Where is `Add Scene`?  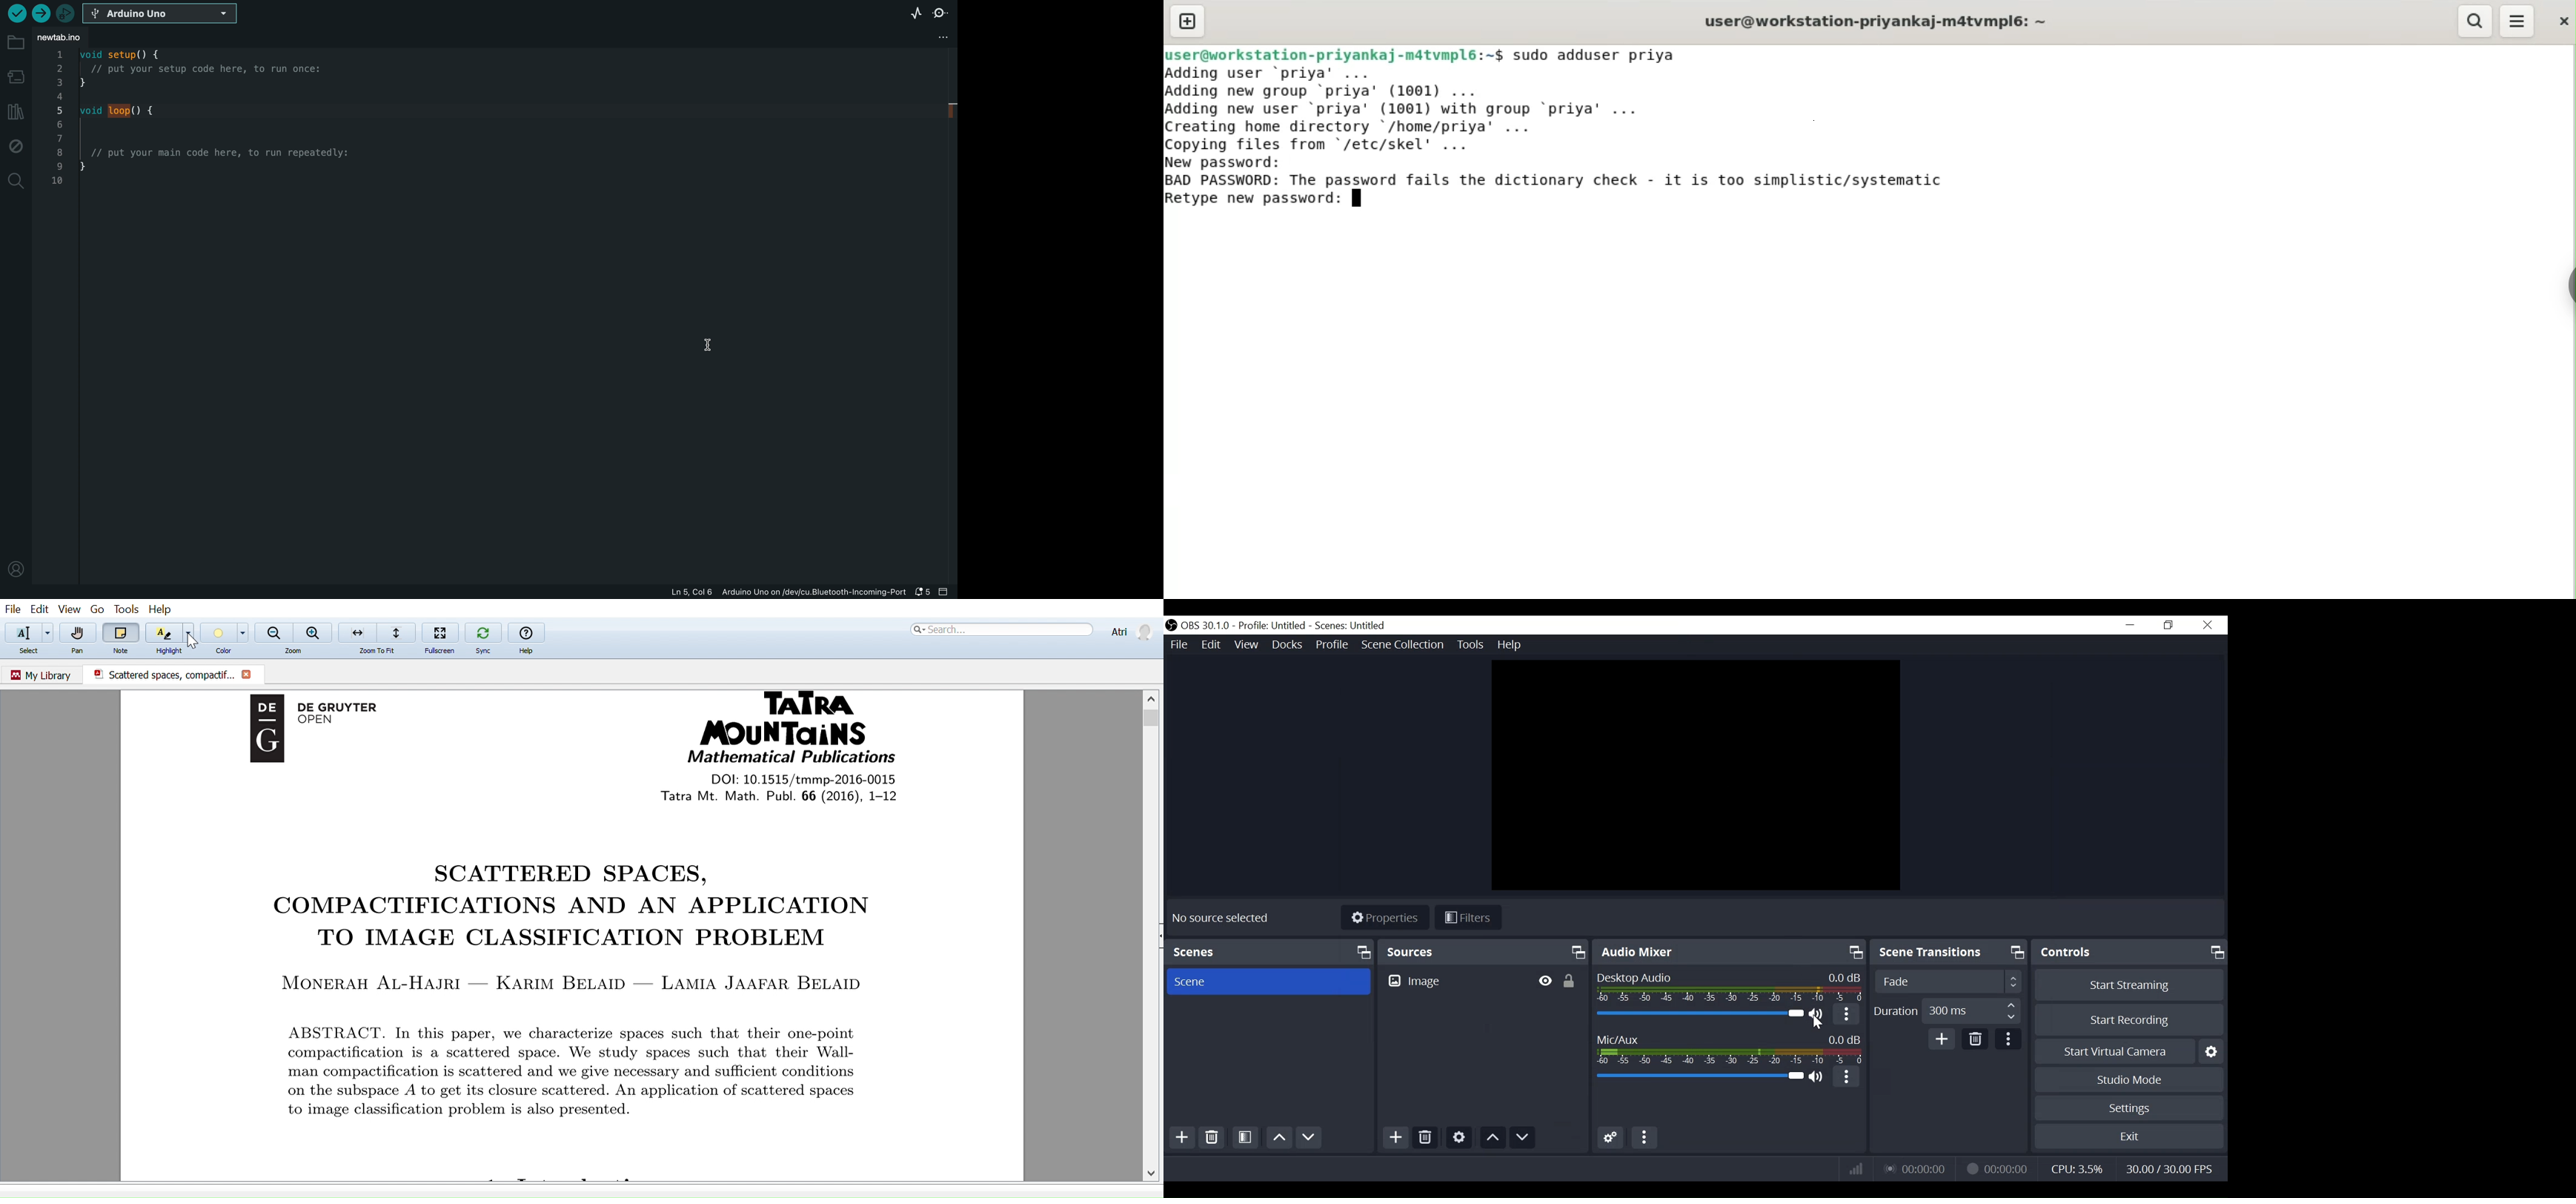
Add Scene is located at coordinates (1181, 1139).